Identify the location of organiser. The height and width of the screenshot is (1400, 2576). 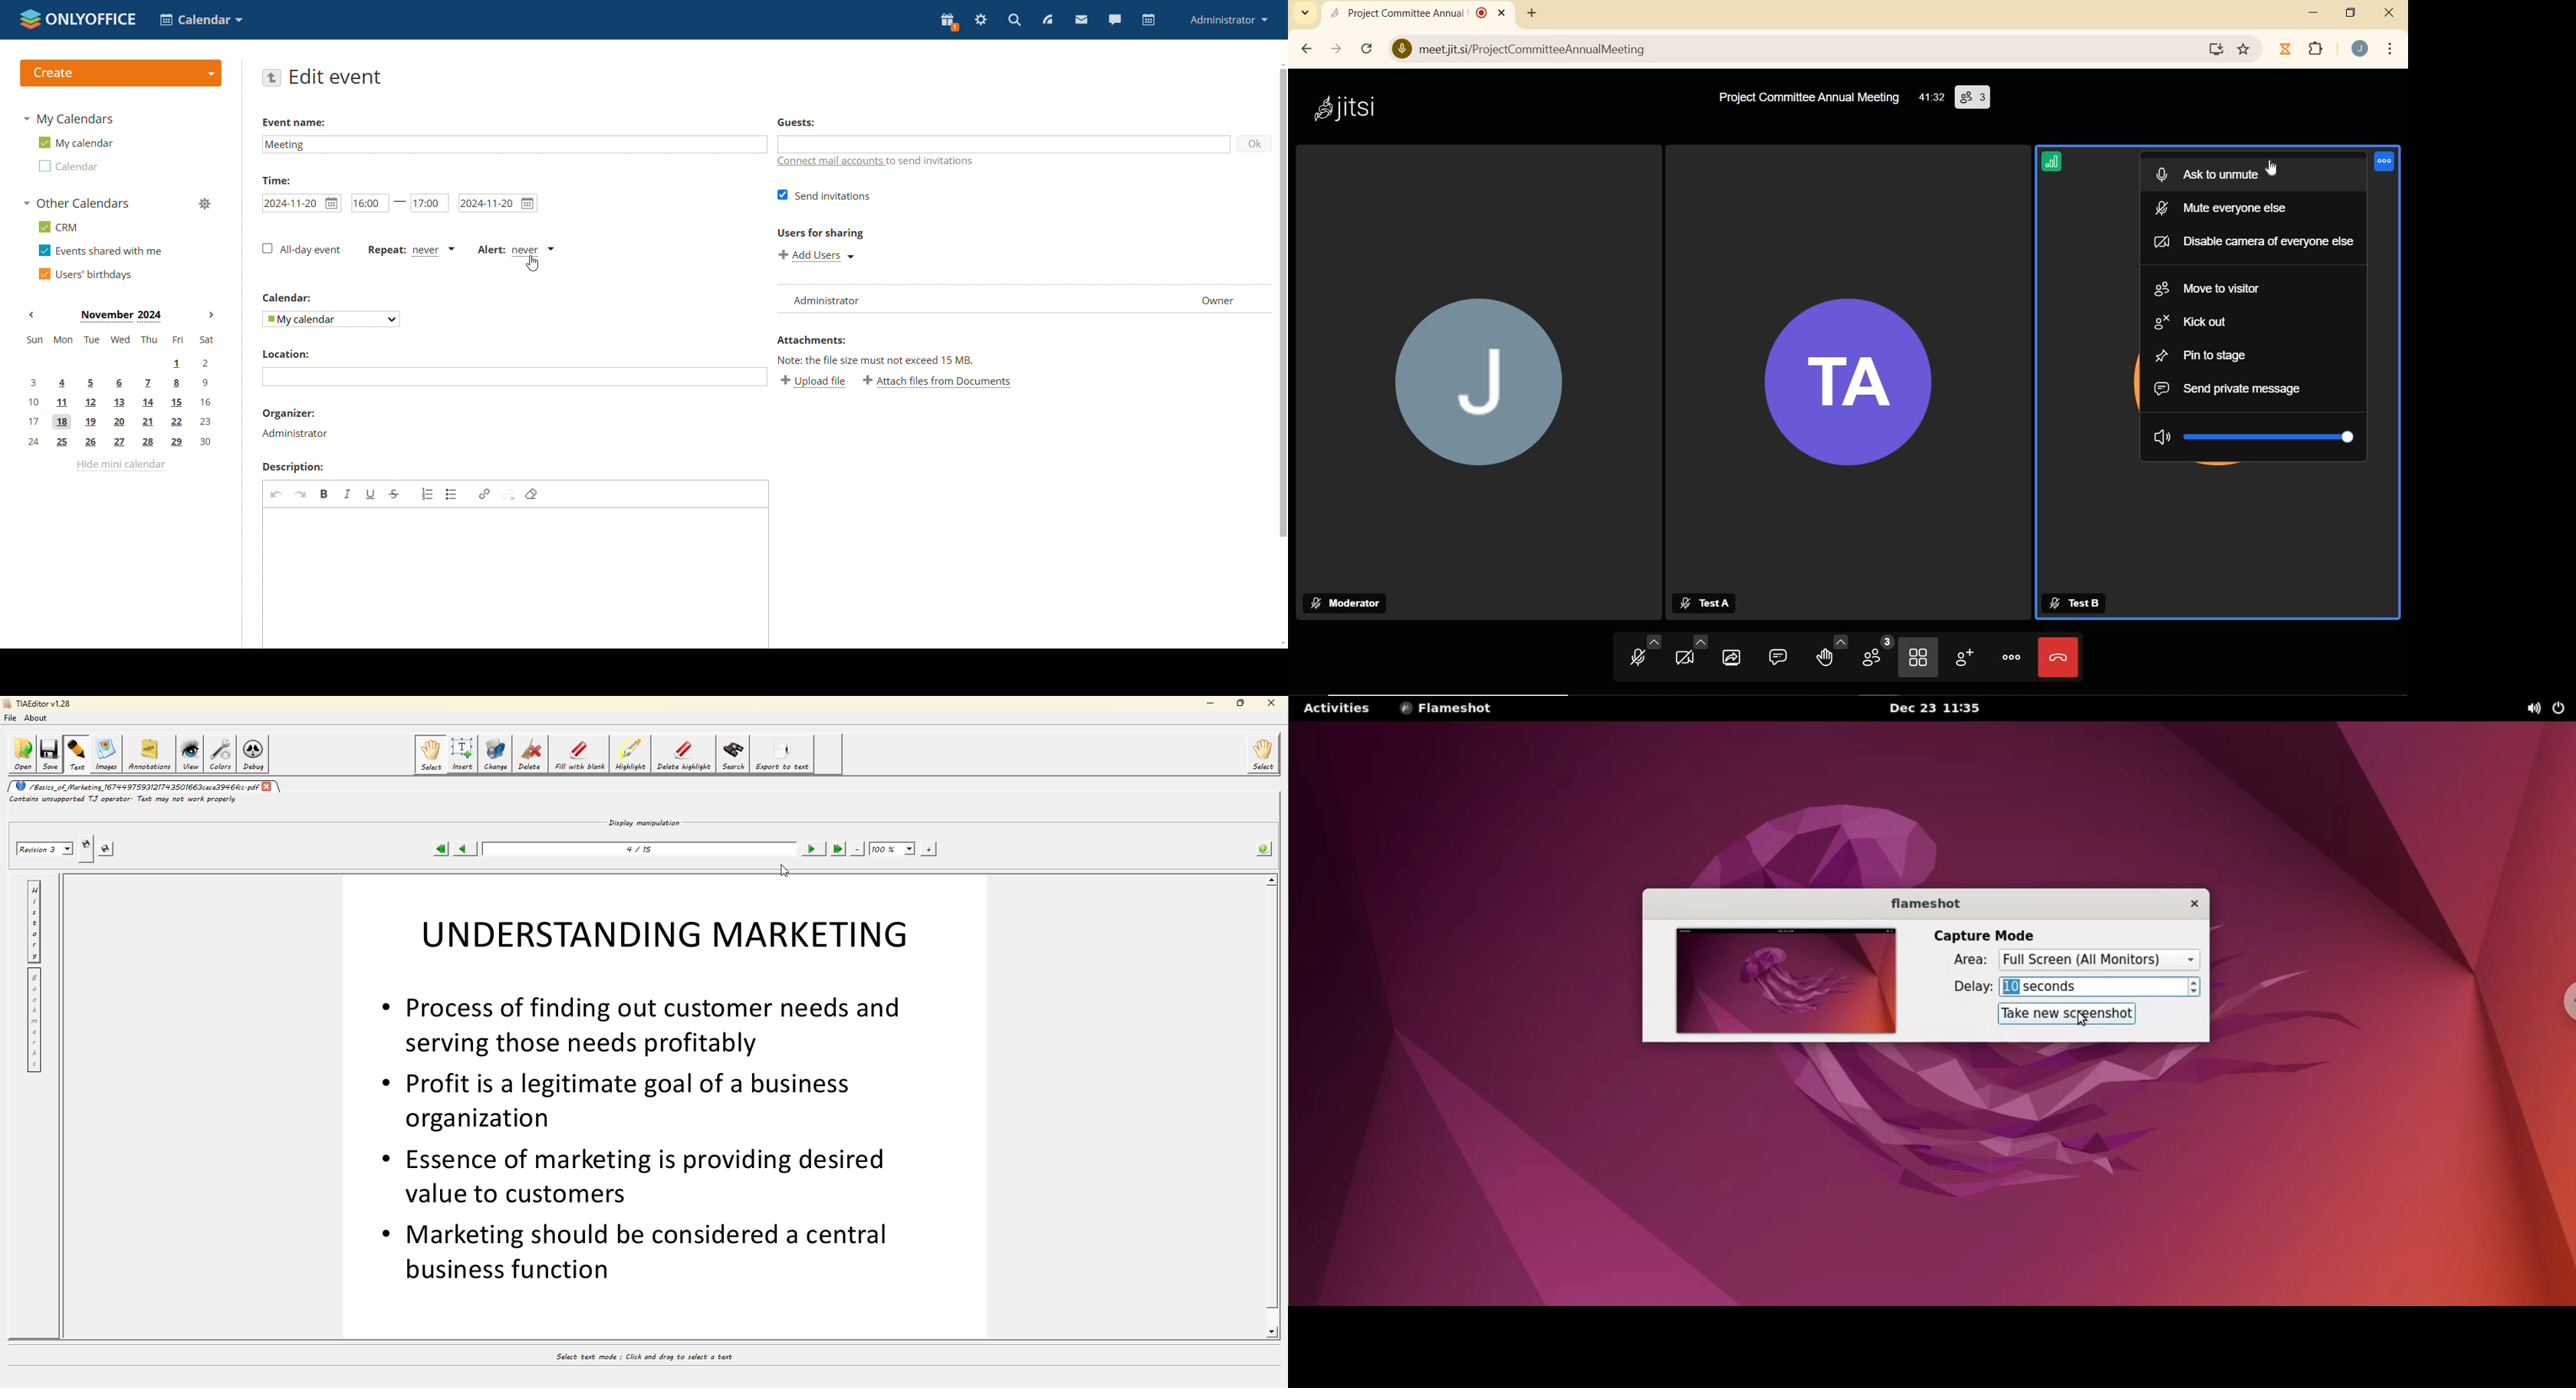
(295, 434).